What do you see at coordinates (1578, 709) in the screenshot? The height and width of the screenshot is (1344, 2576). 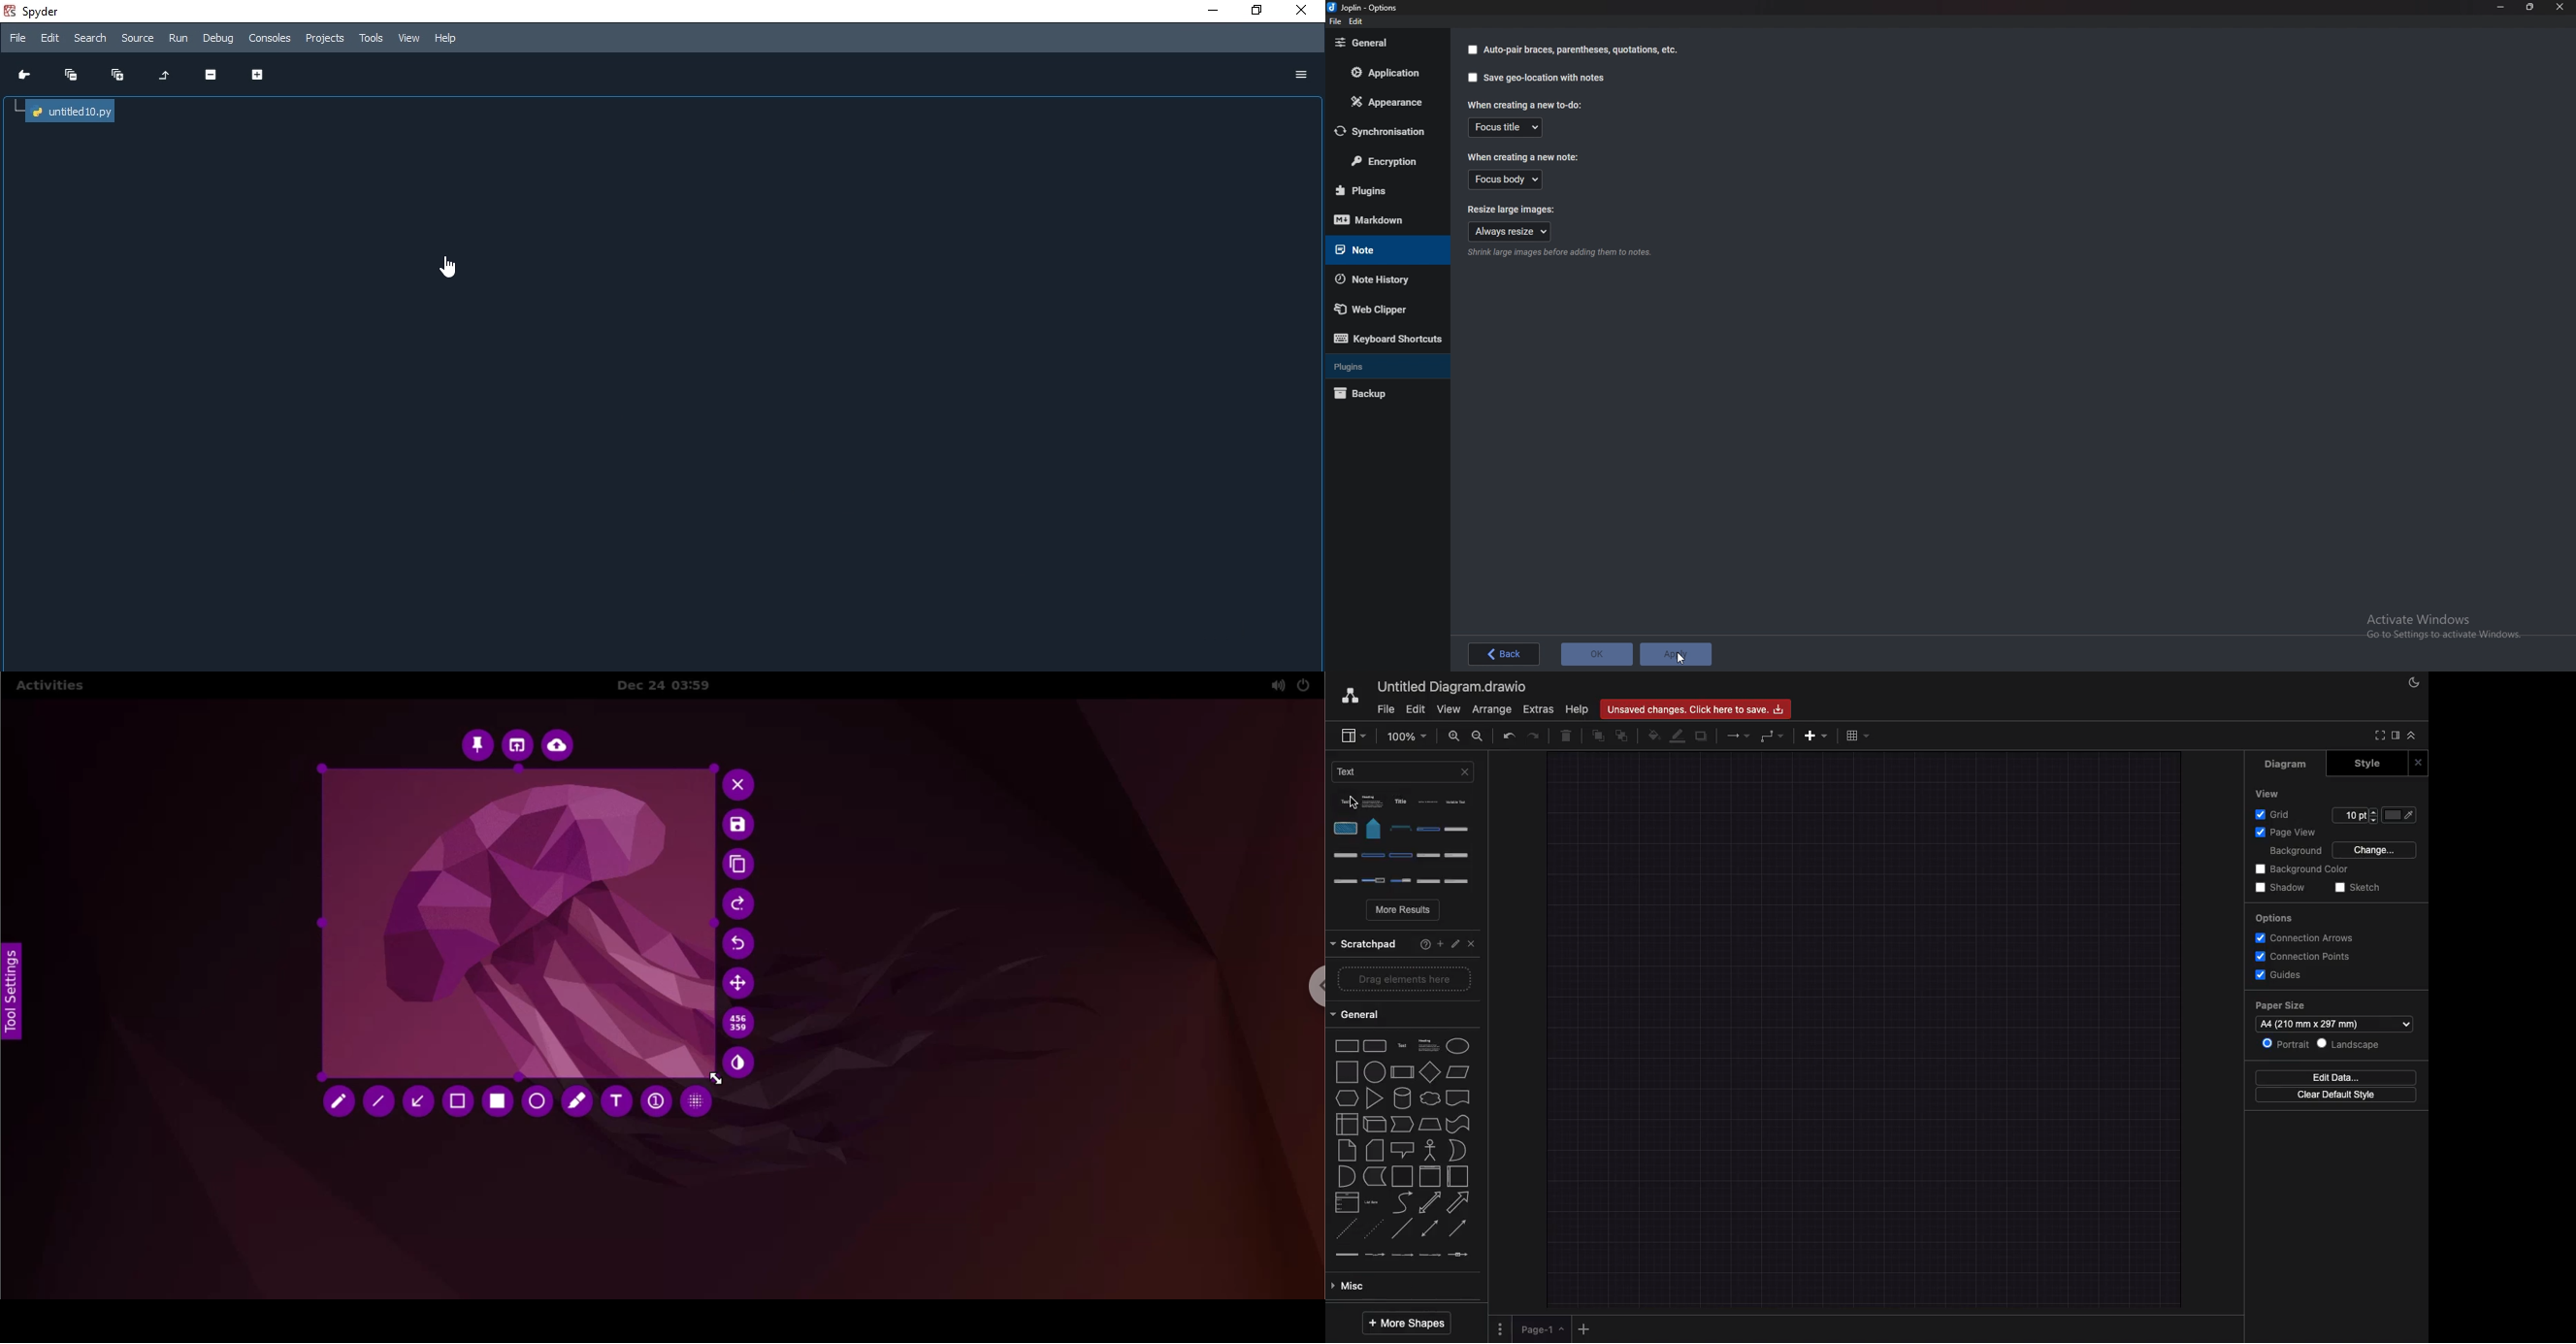 I see `Help` at bounding box center [1578, 709].